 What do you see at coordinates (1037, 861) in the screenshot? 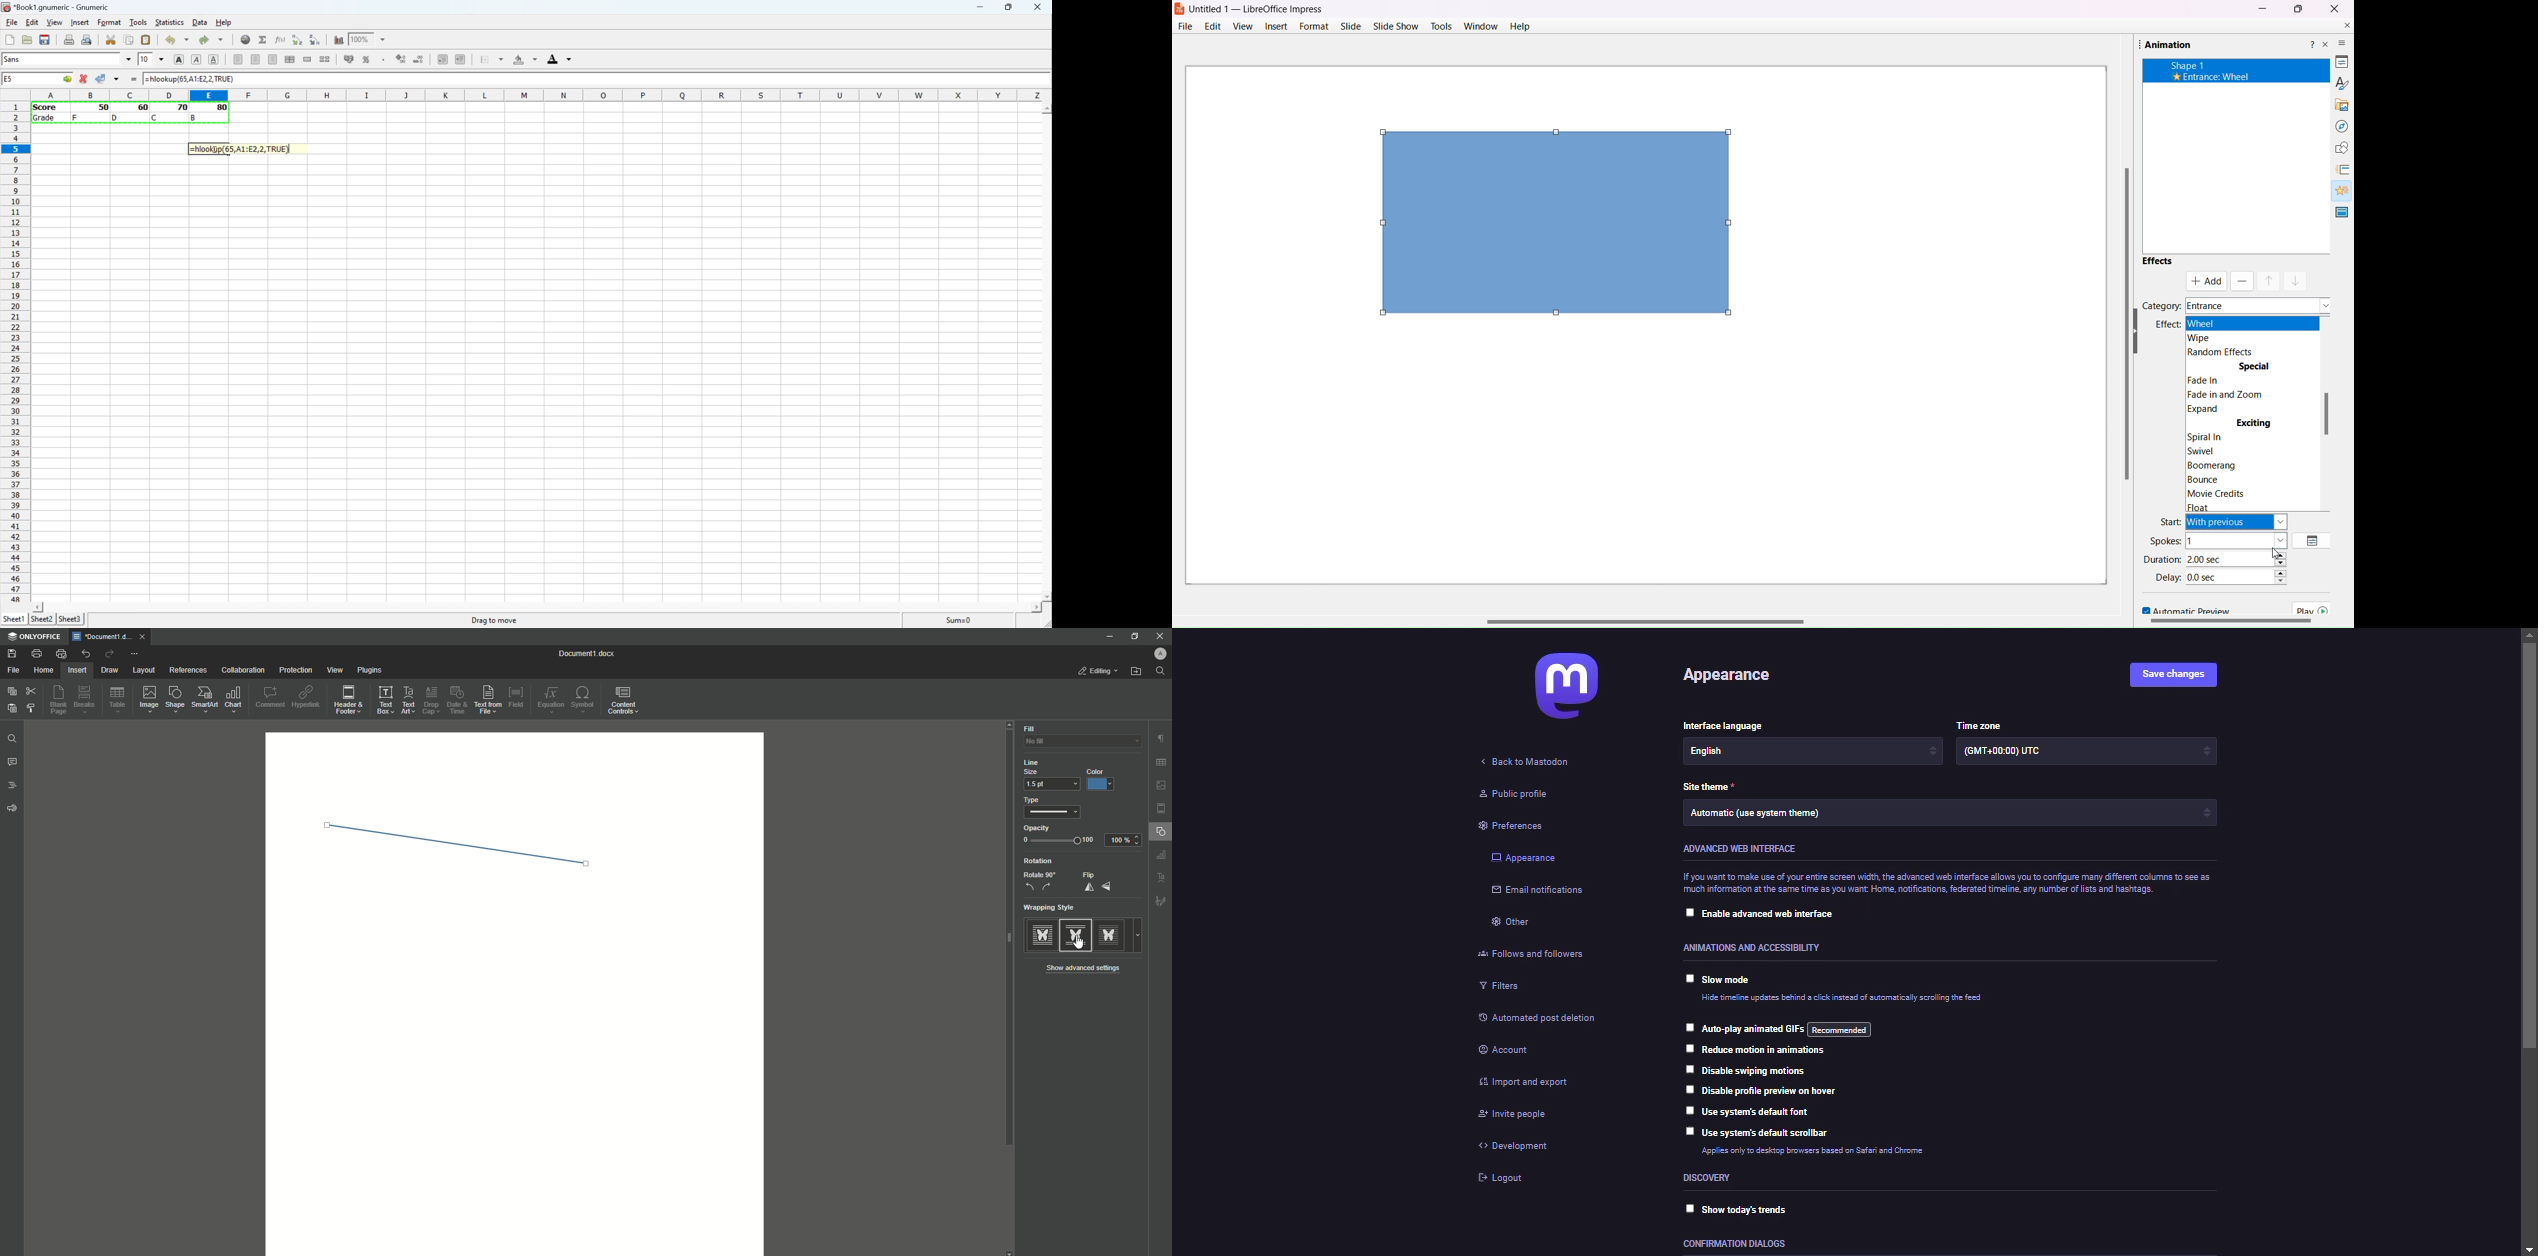
I see `Rotation` at bounding box center [1037, 861].